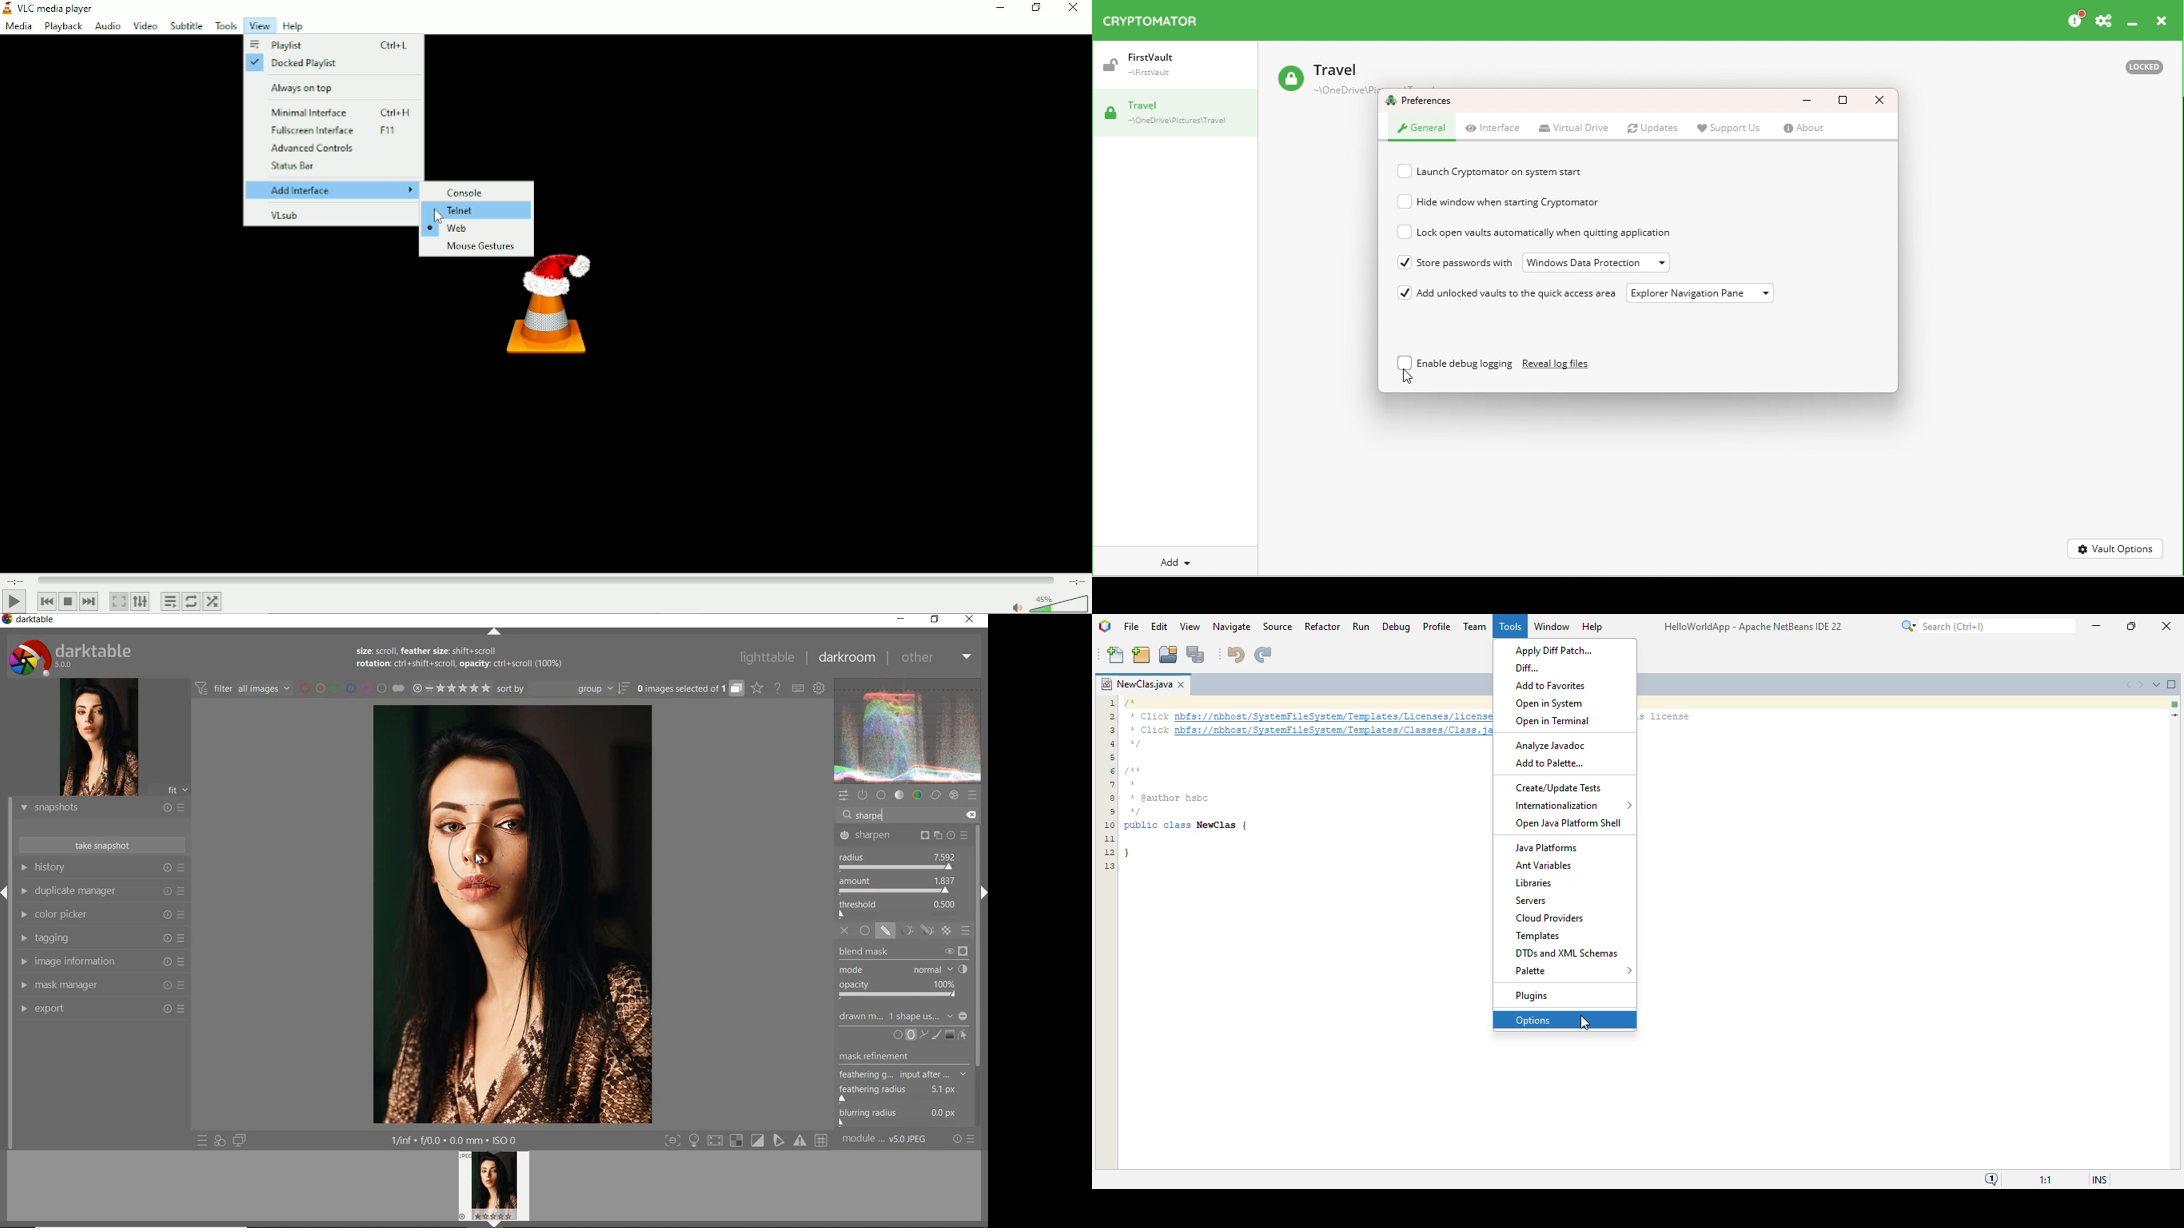  What do you see at coordinates (1527, 668) in the screenshot?
I see `diff` at bounding box center [1527, 668].